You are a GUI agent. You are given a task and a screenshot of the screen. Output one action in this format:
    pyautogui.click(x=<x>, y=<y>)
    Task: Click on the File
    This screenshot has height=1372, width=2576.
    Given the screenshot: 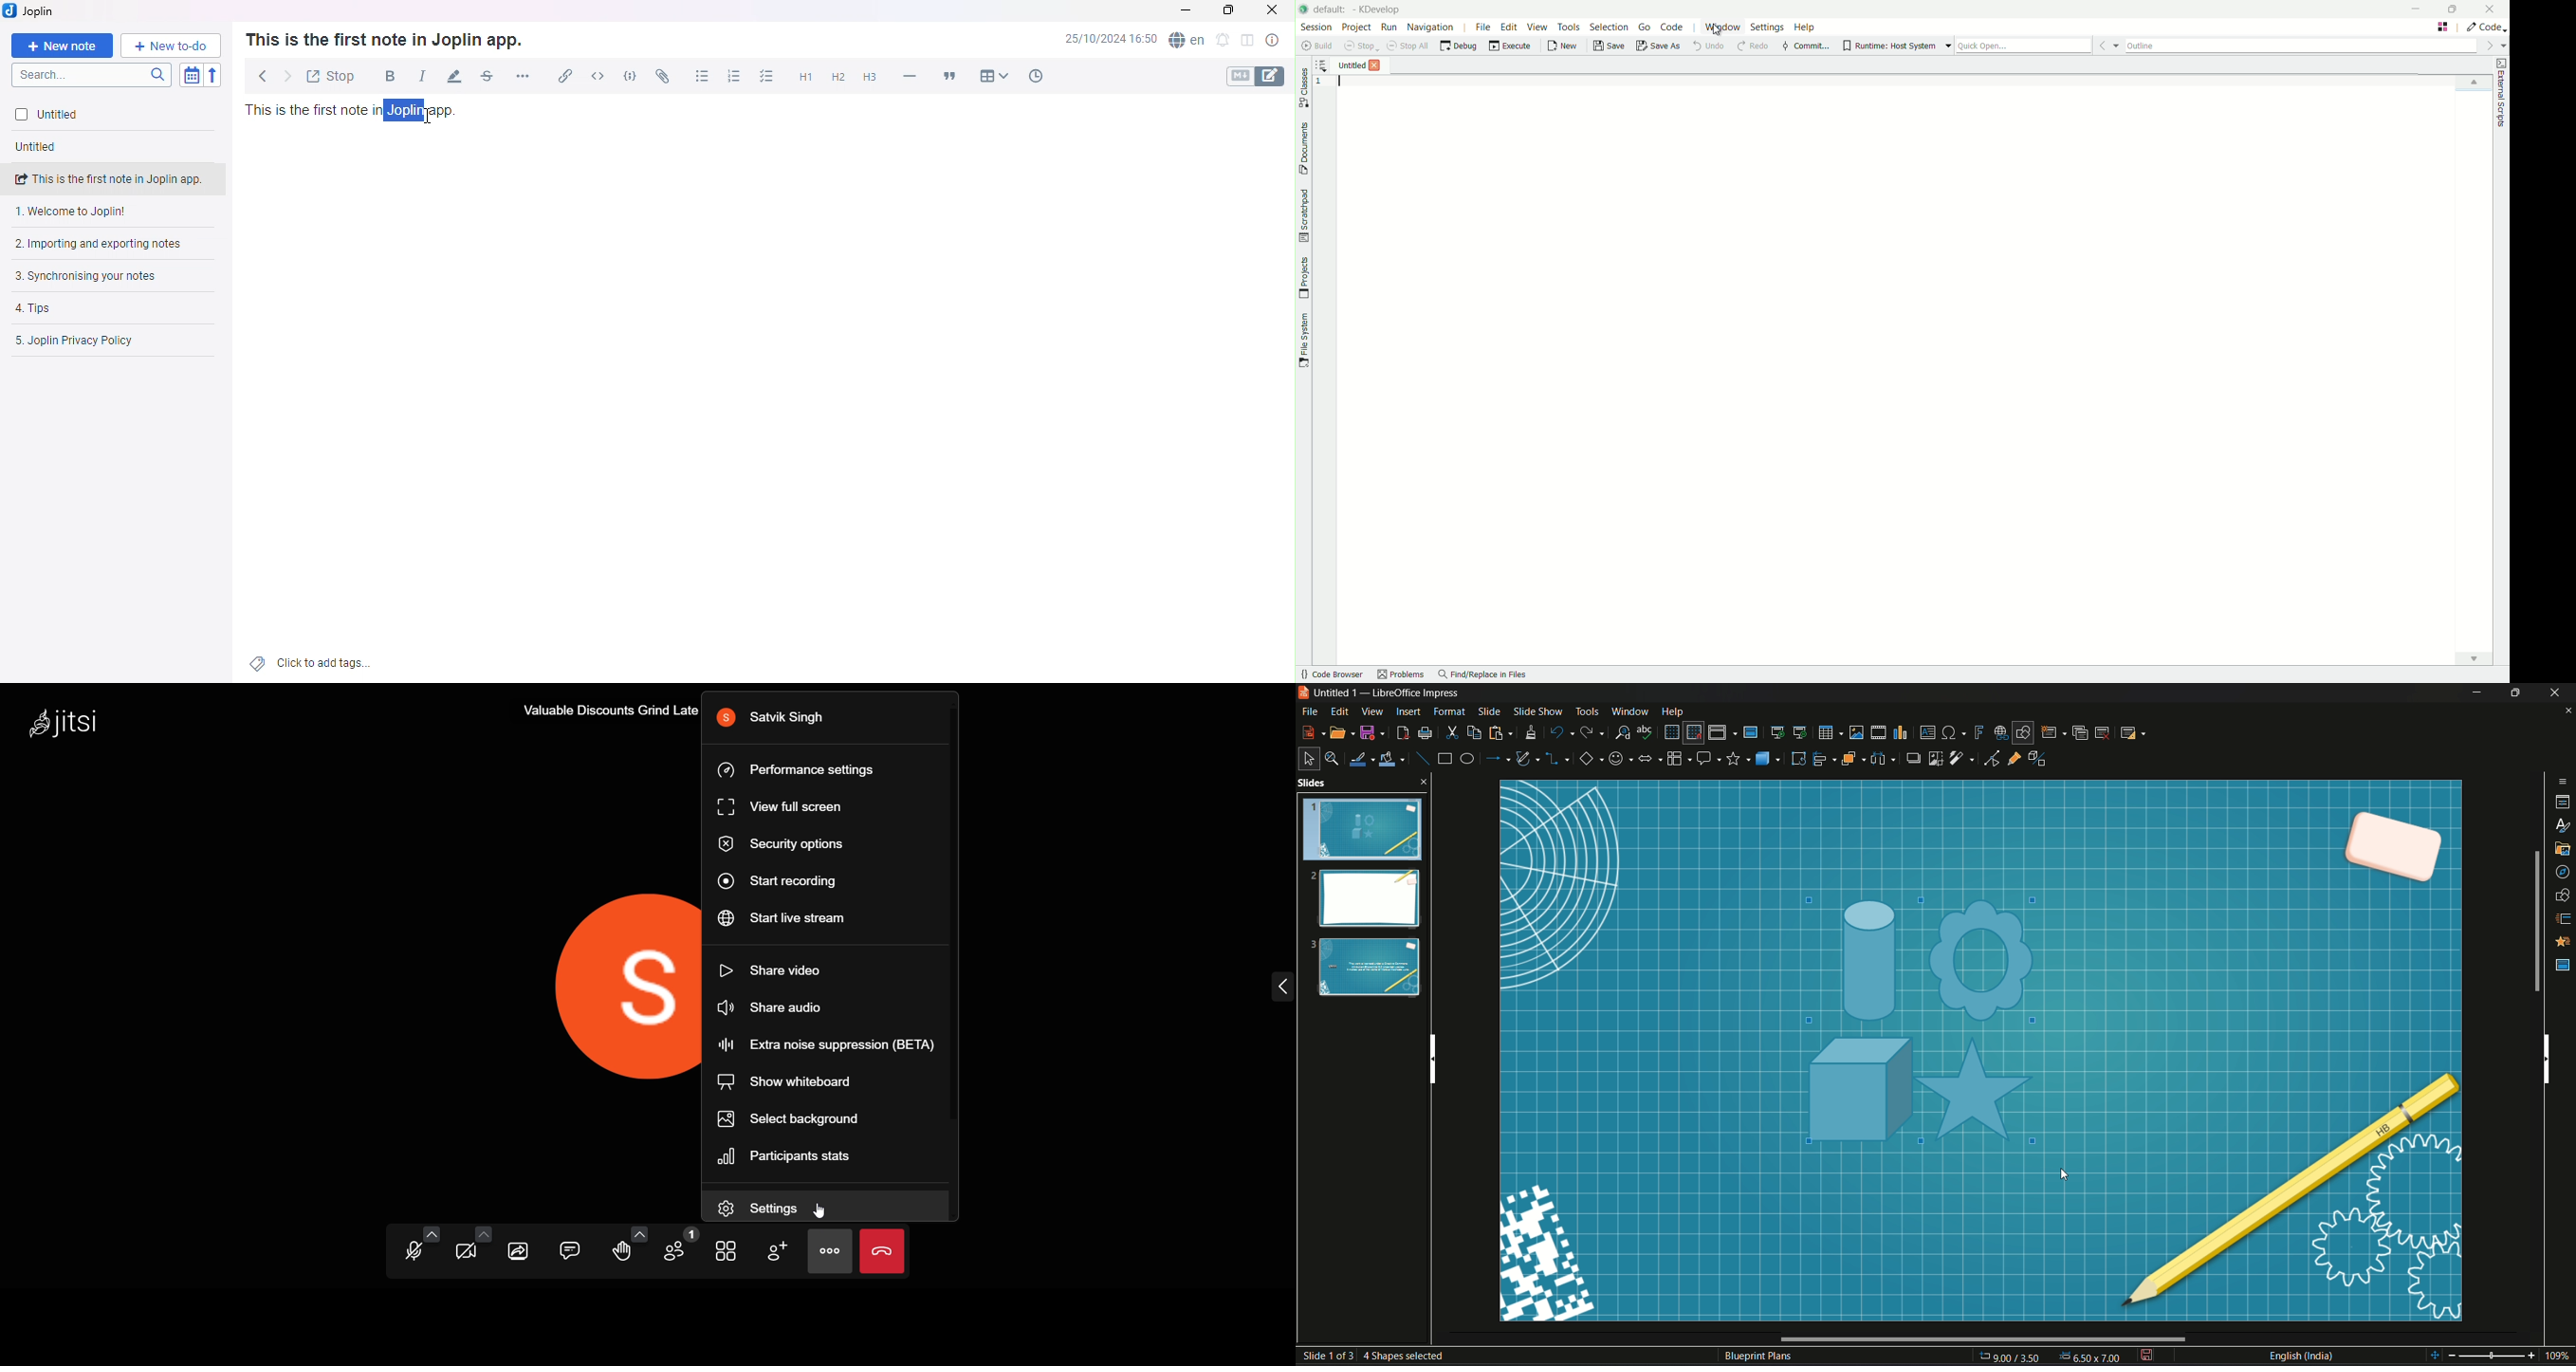 What is the action you would take?
    pyautogui.click(x=1310, y=713)
    